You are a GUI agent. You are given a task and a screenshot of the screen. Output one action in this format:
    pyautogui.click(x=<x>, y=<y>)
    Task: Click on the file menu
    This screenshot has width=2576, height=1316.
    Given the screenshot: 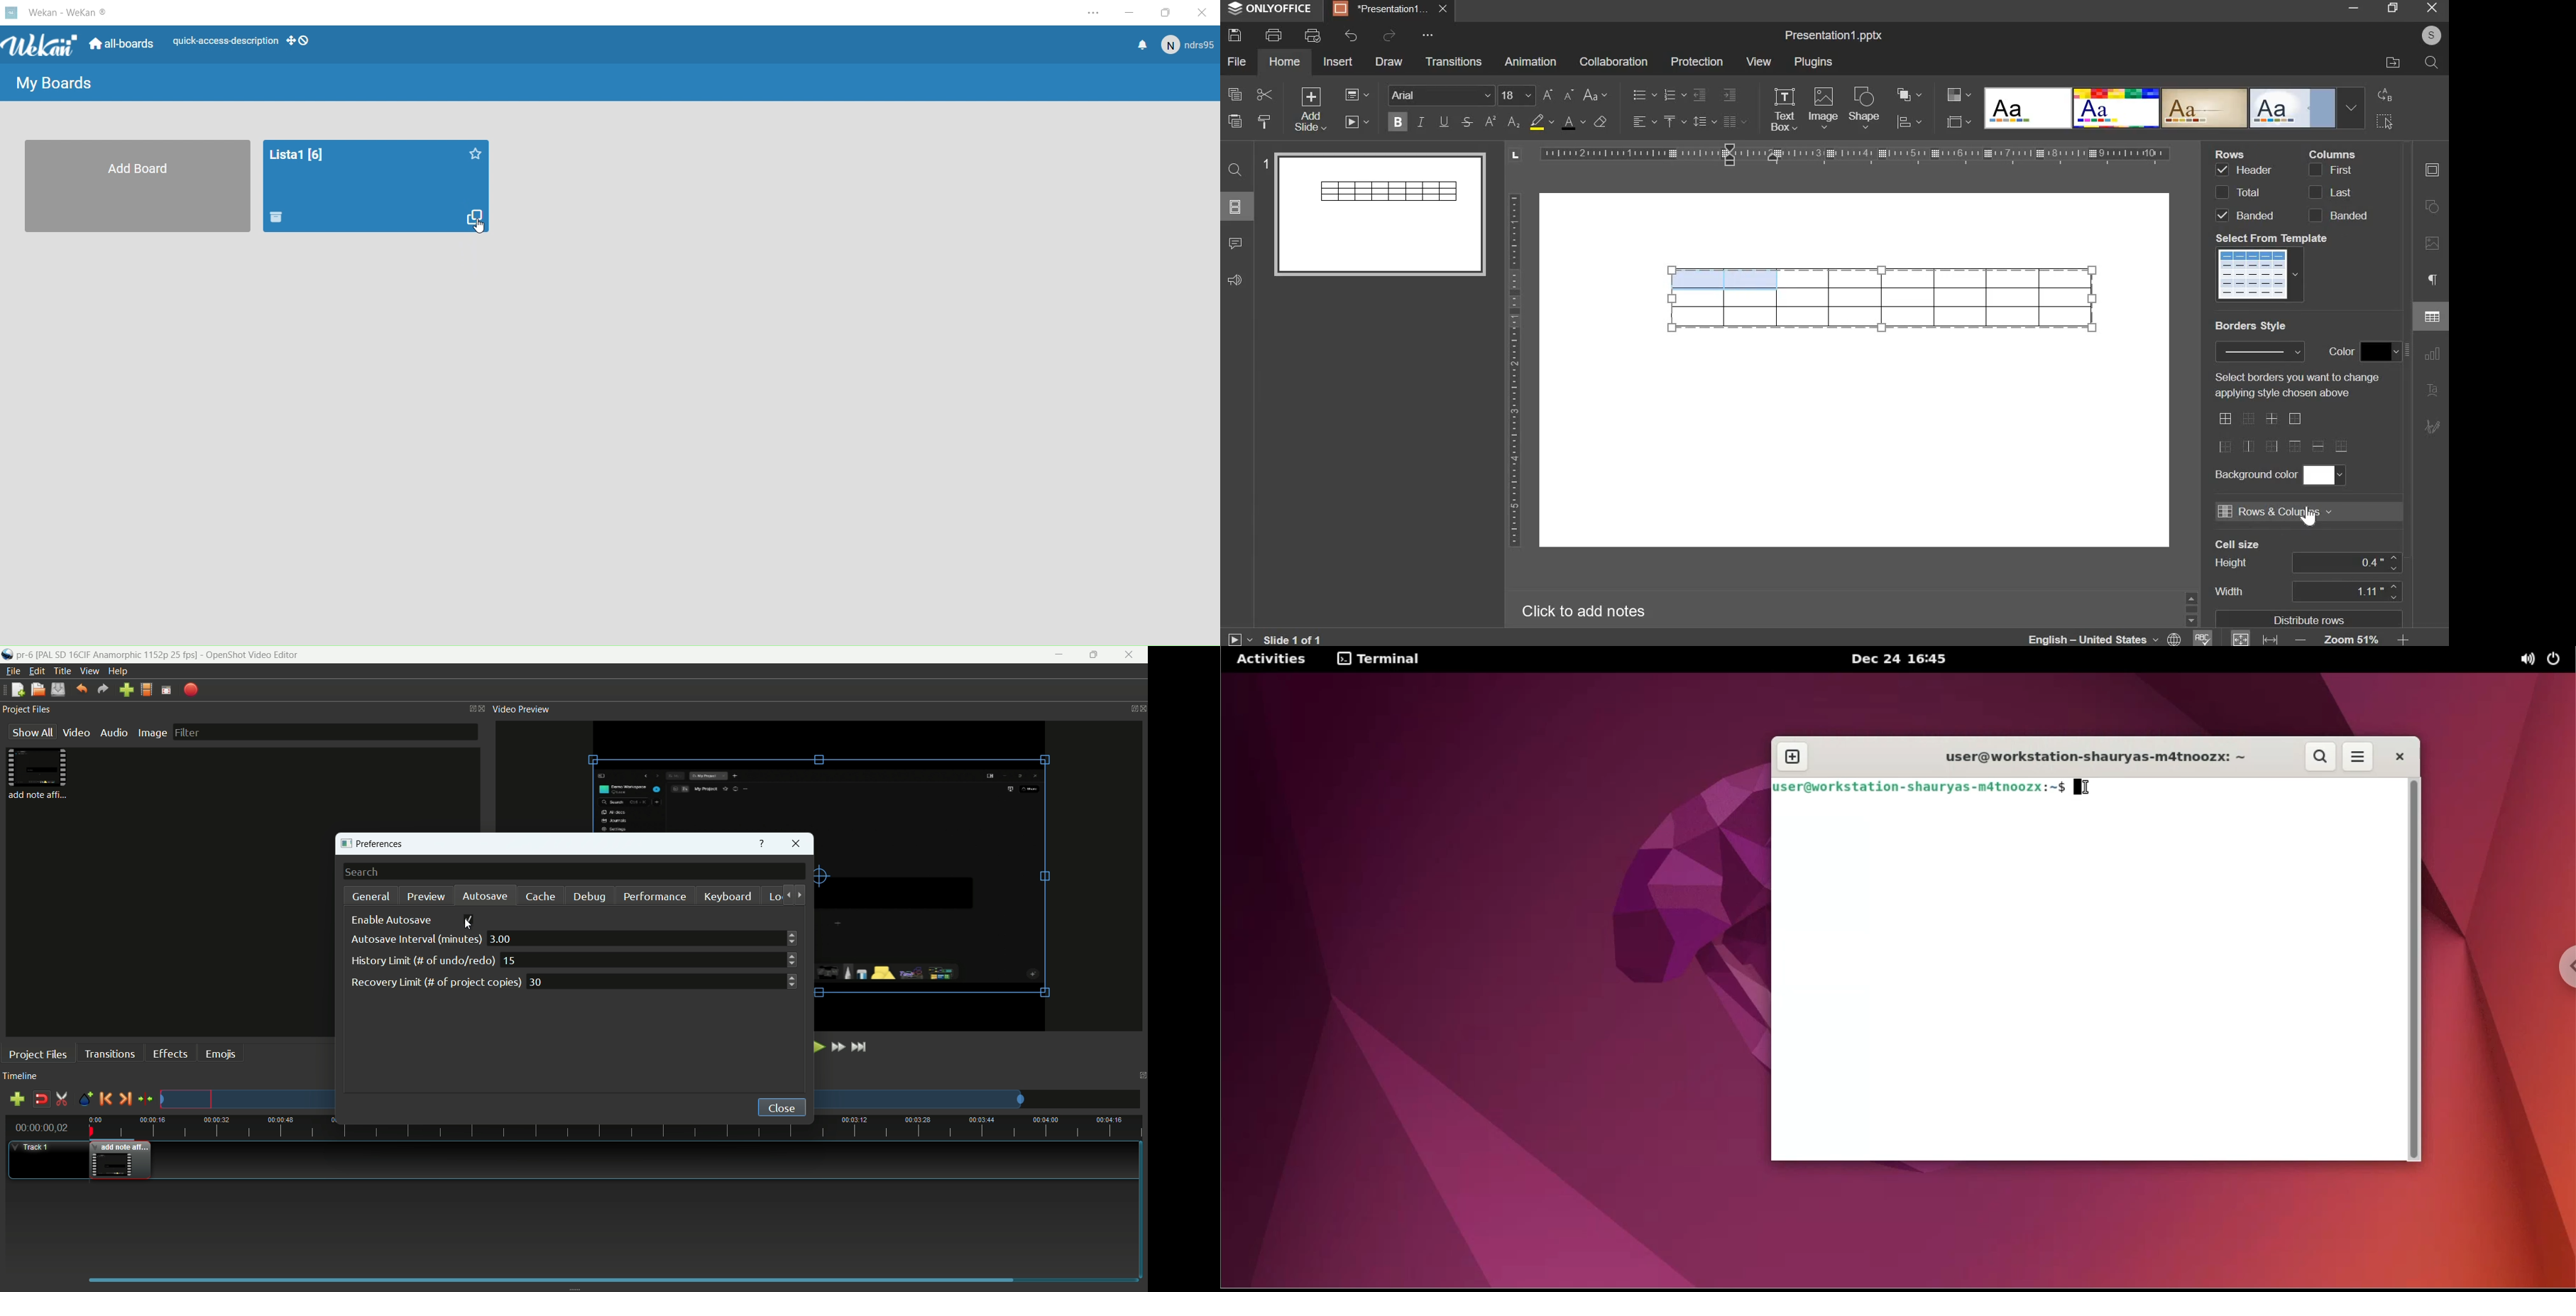 What is the action you would take?
    pyautogui.click(x=10, y=672)
    